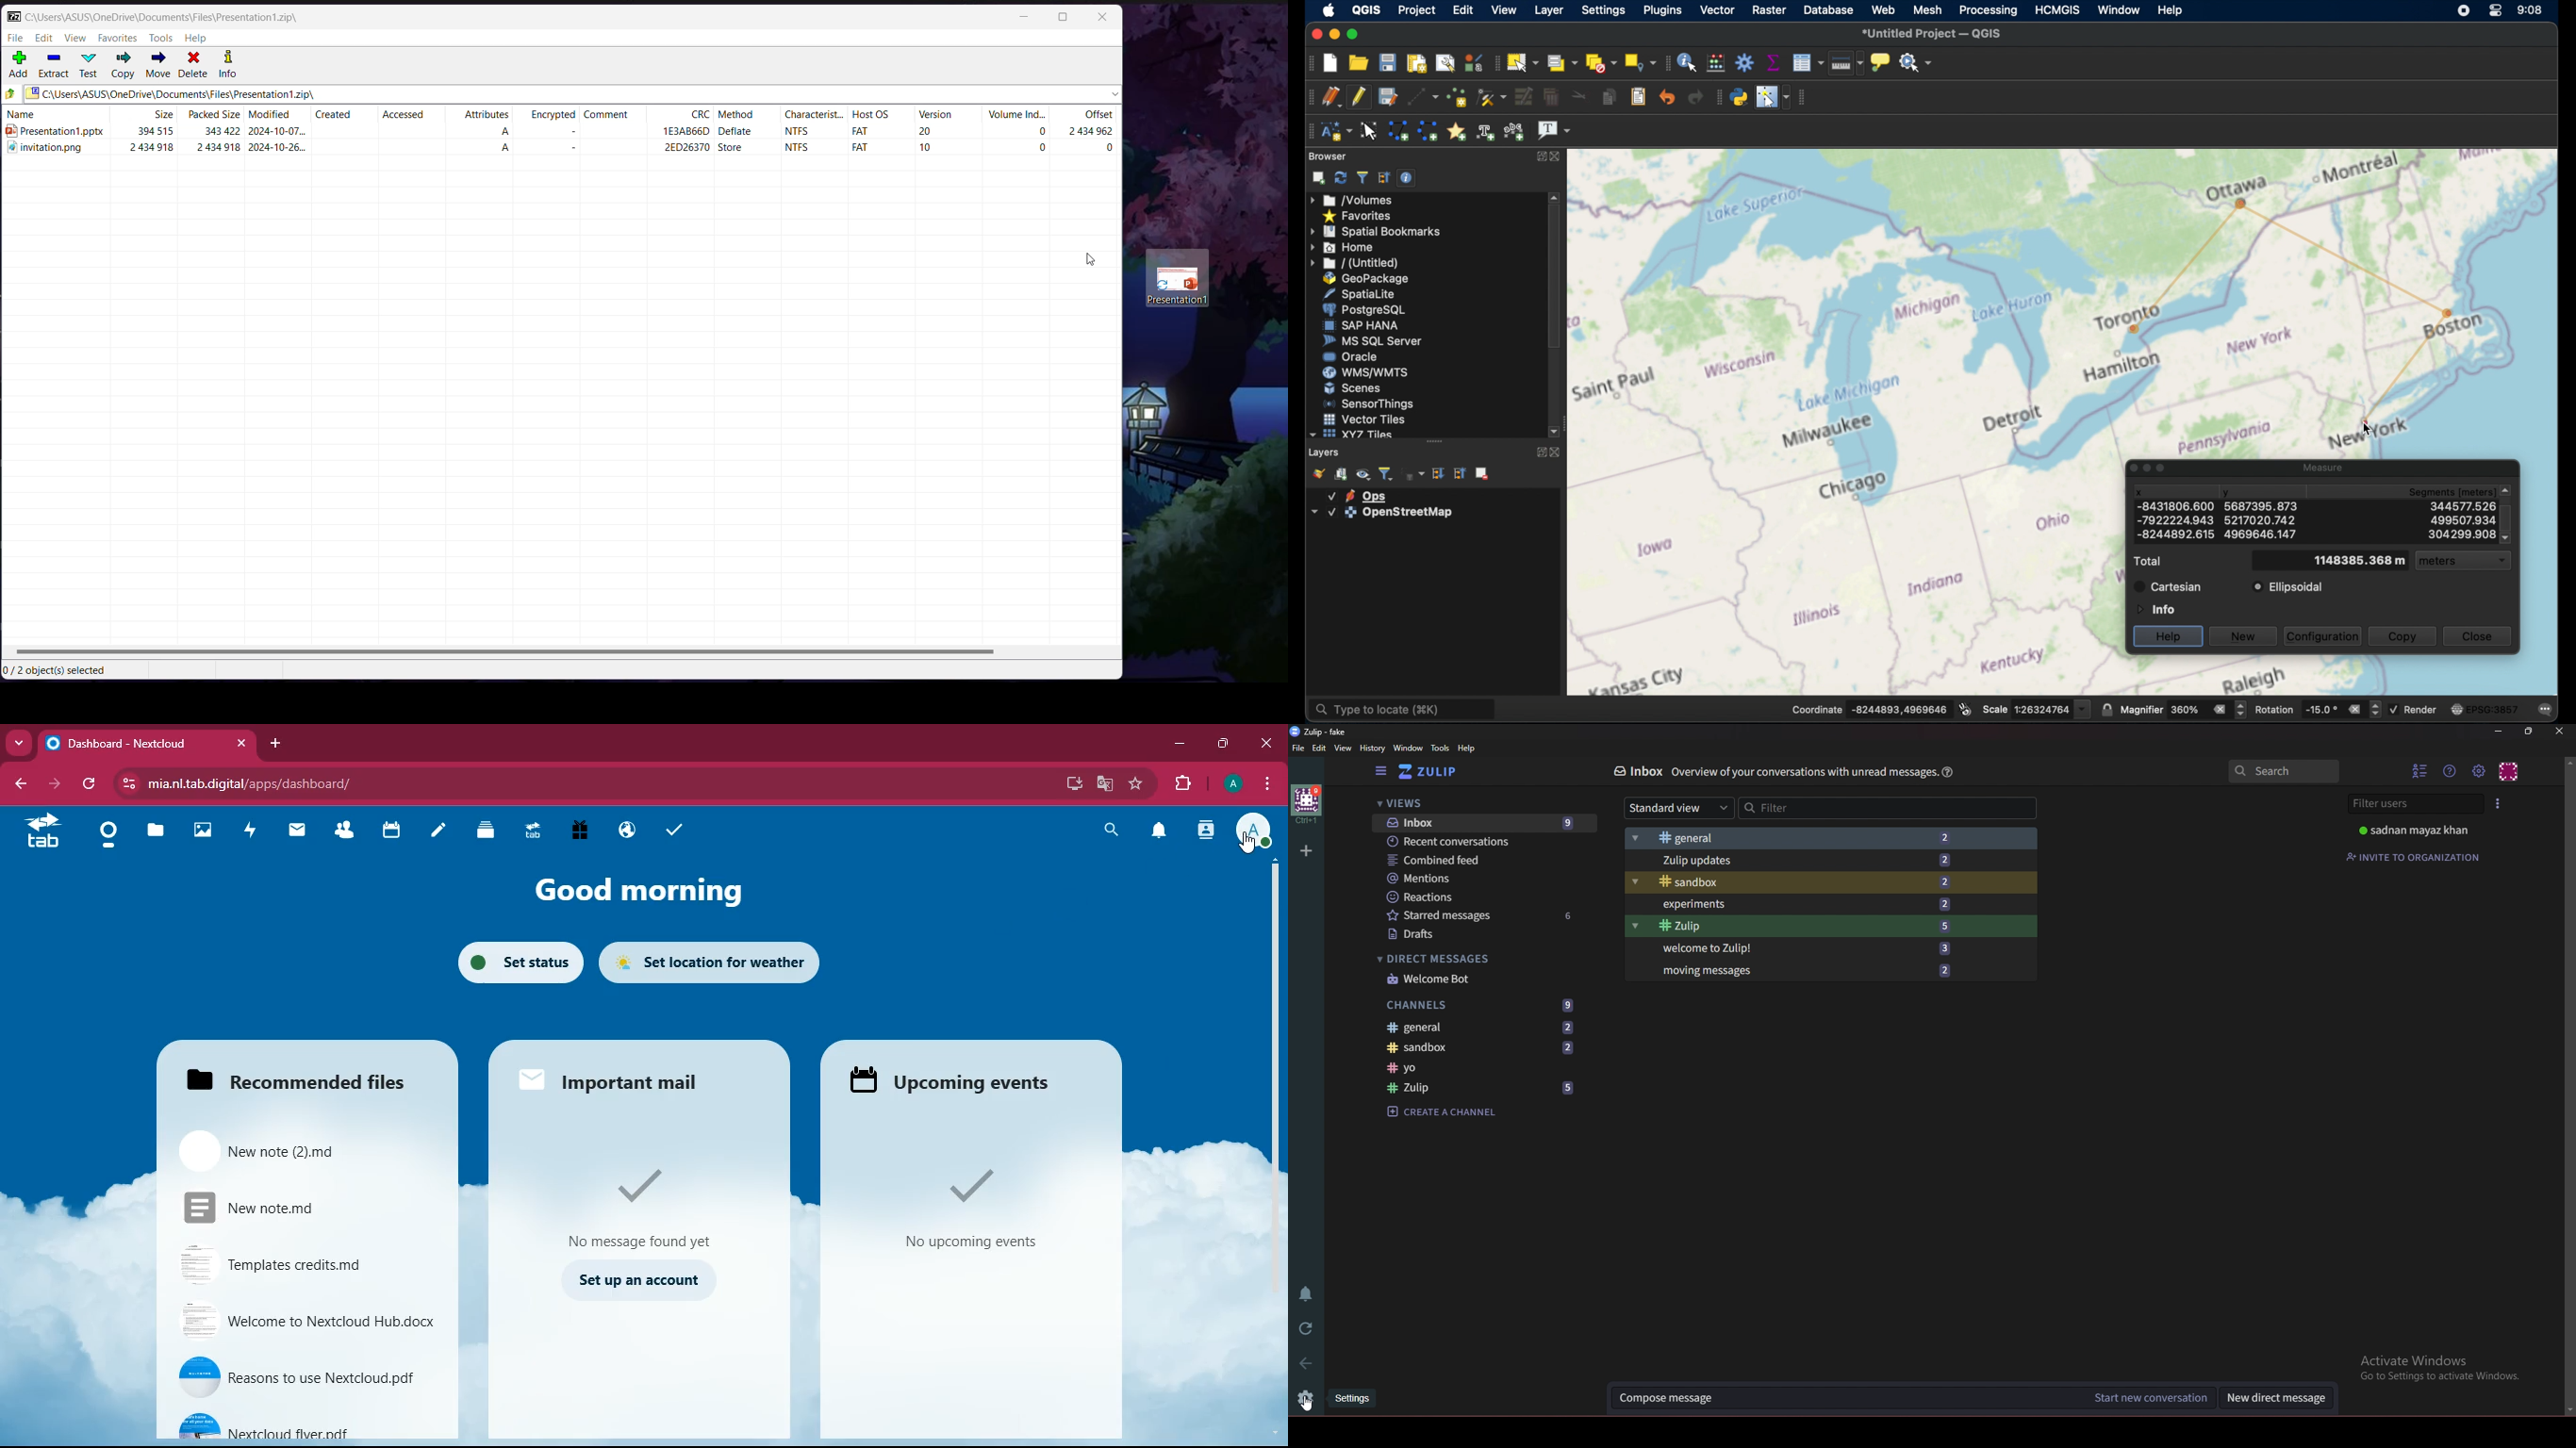 This screenshot has width=2576, height=1456. What do you see at coordinates (1689, 61) in the screenshot?
I see `identify features` at bounding box center [1689, 61].